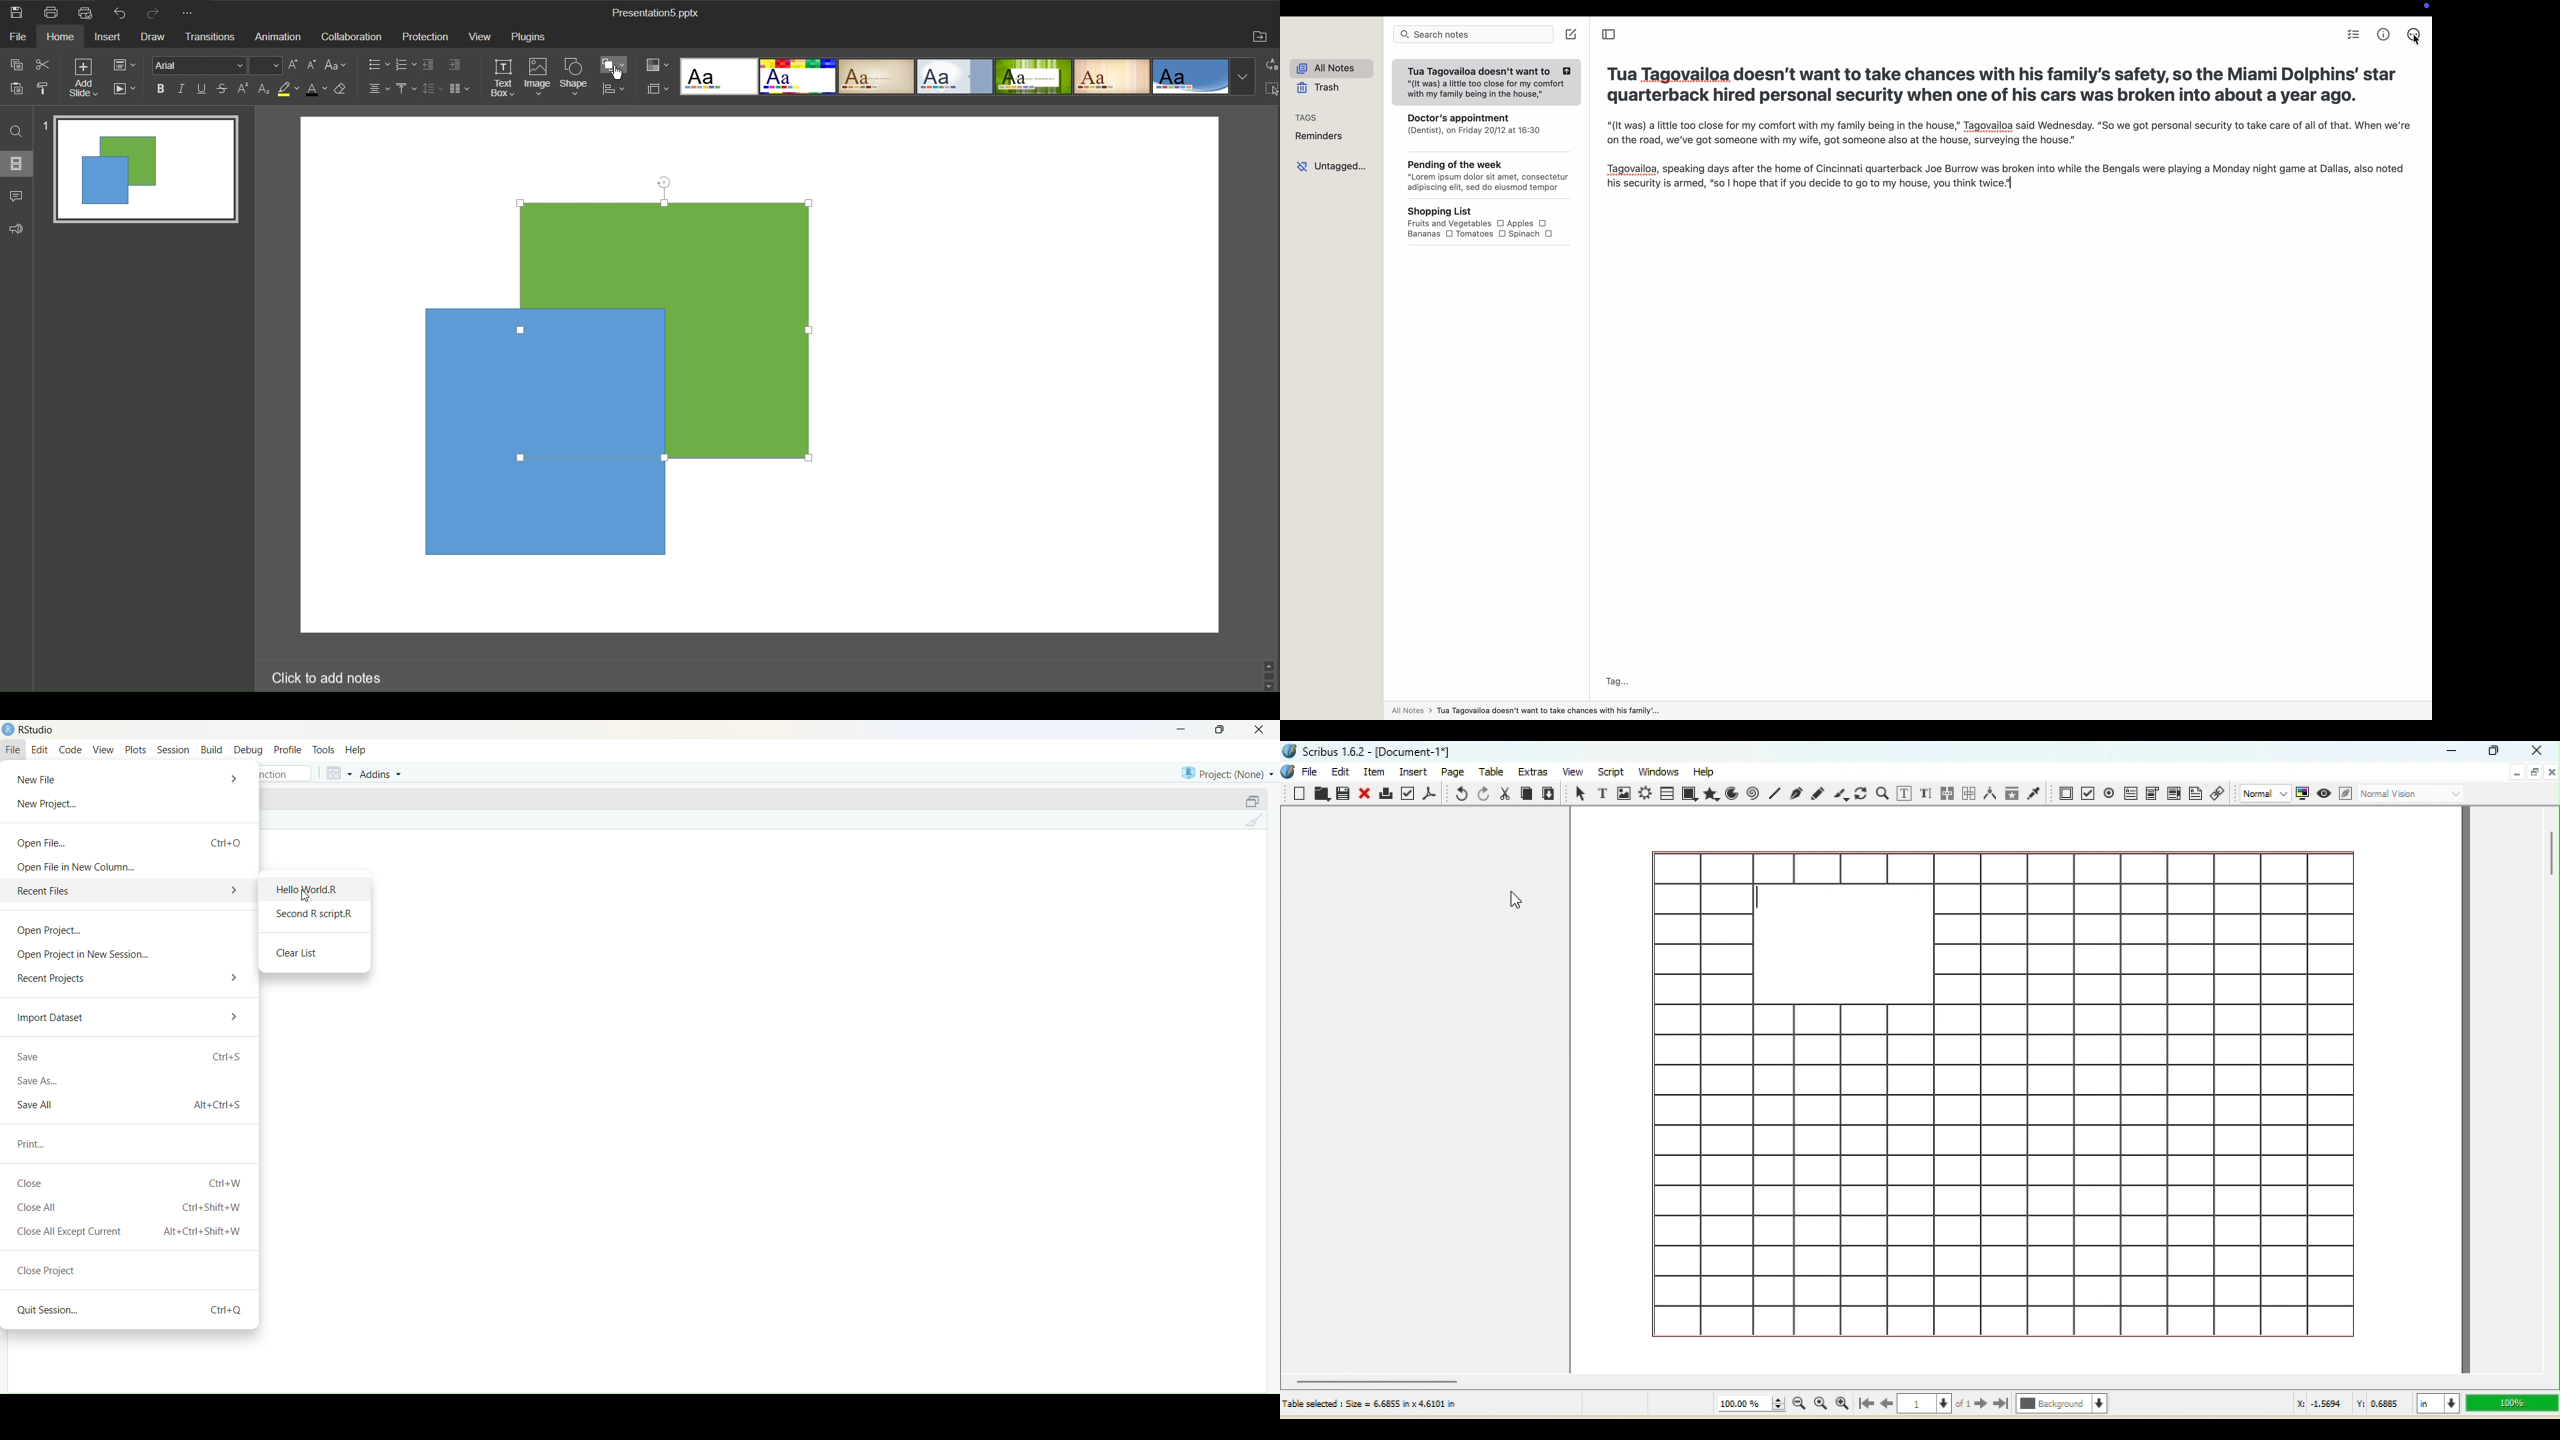 This screenshot has width=2576, height=1456. I want to click on Save As..., so click(36, 1082).